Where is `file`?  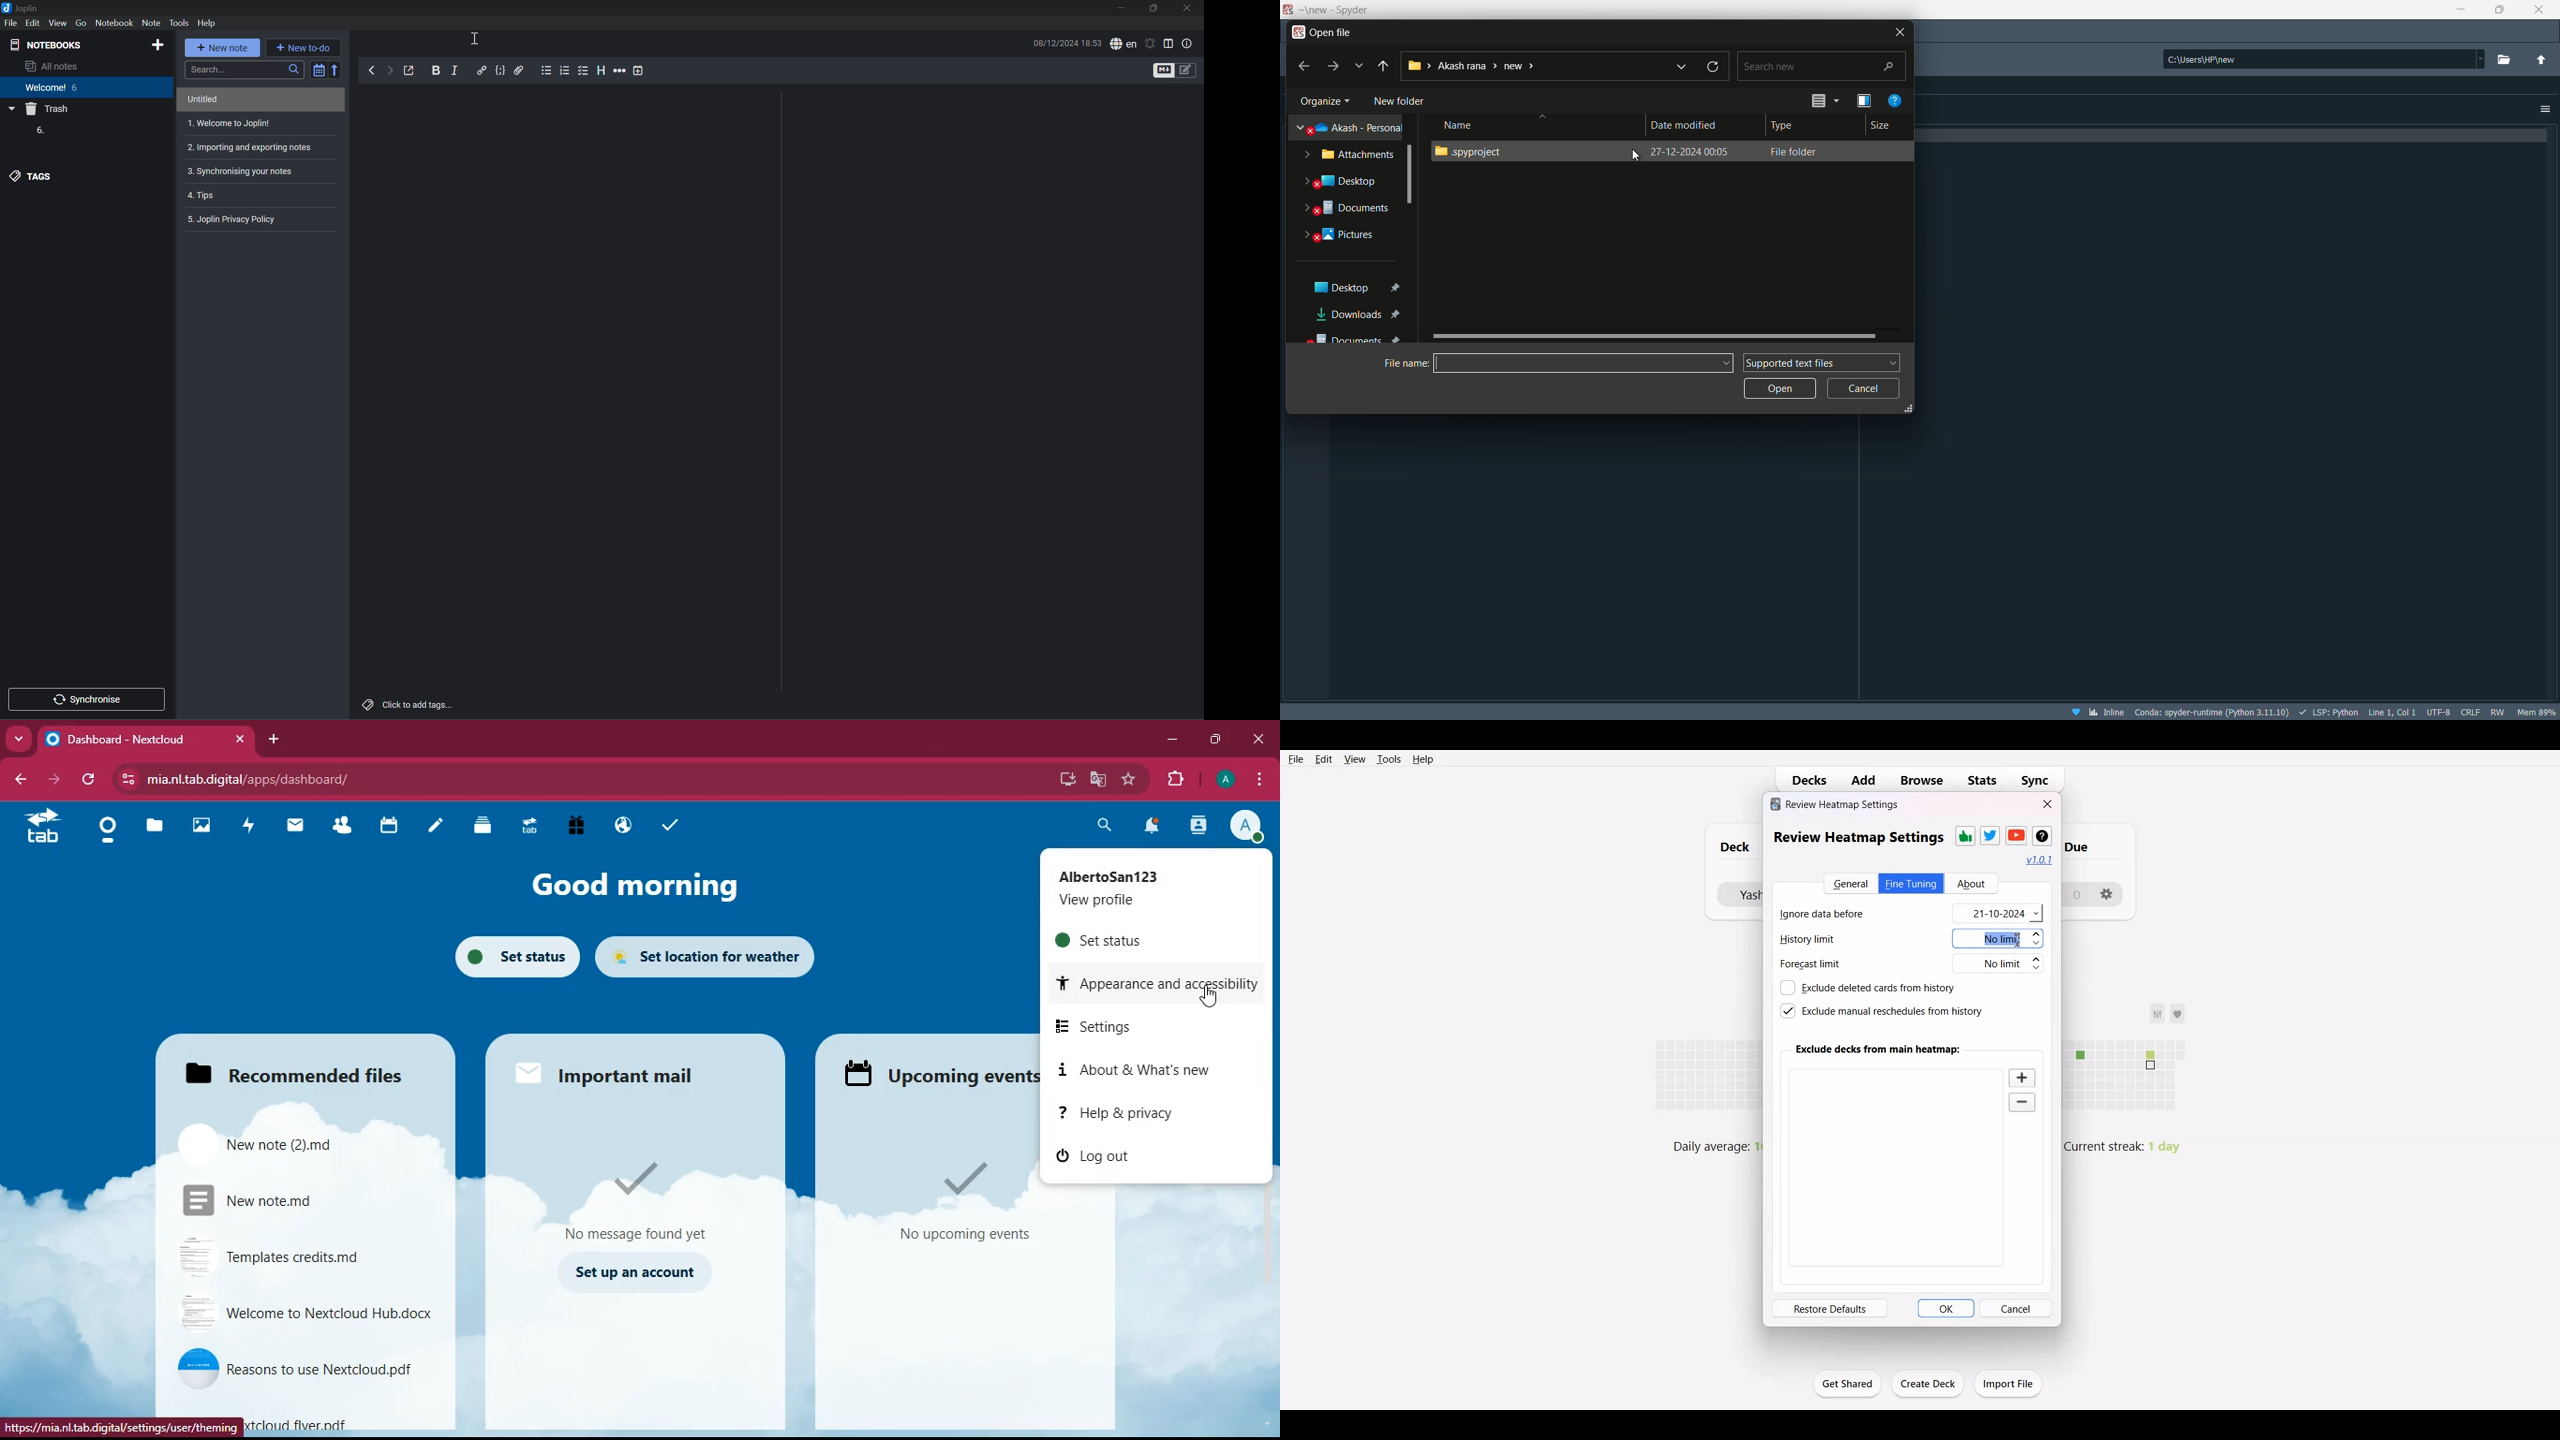 file is located at coordinates (338, 1421).